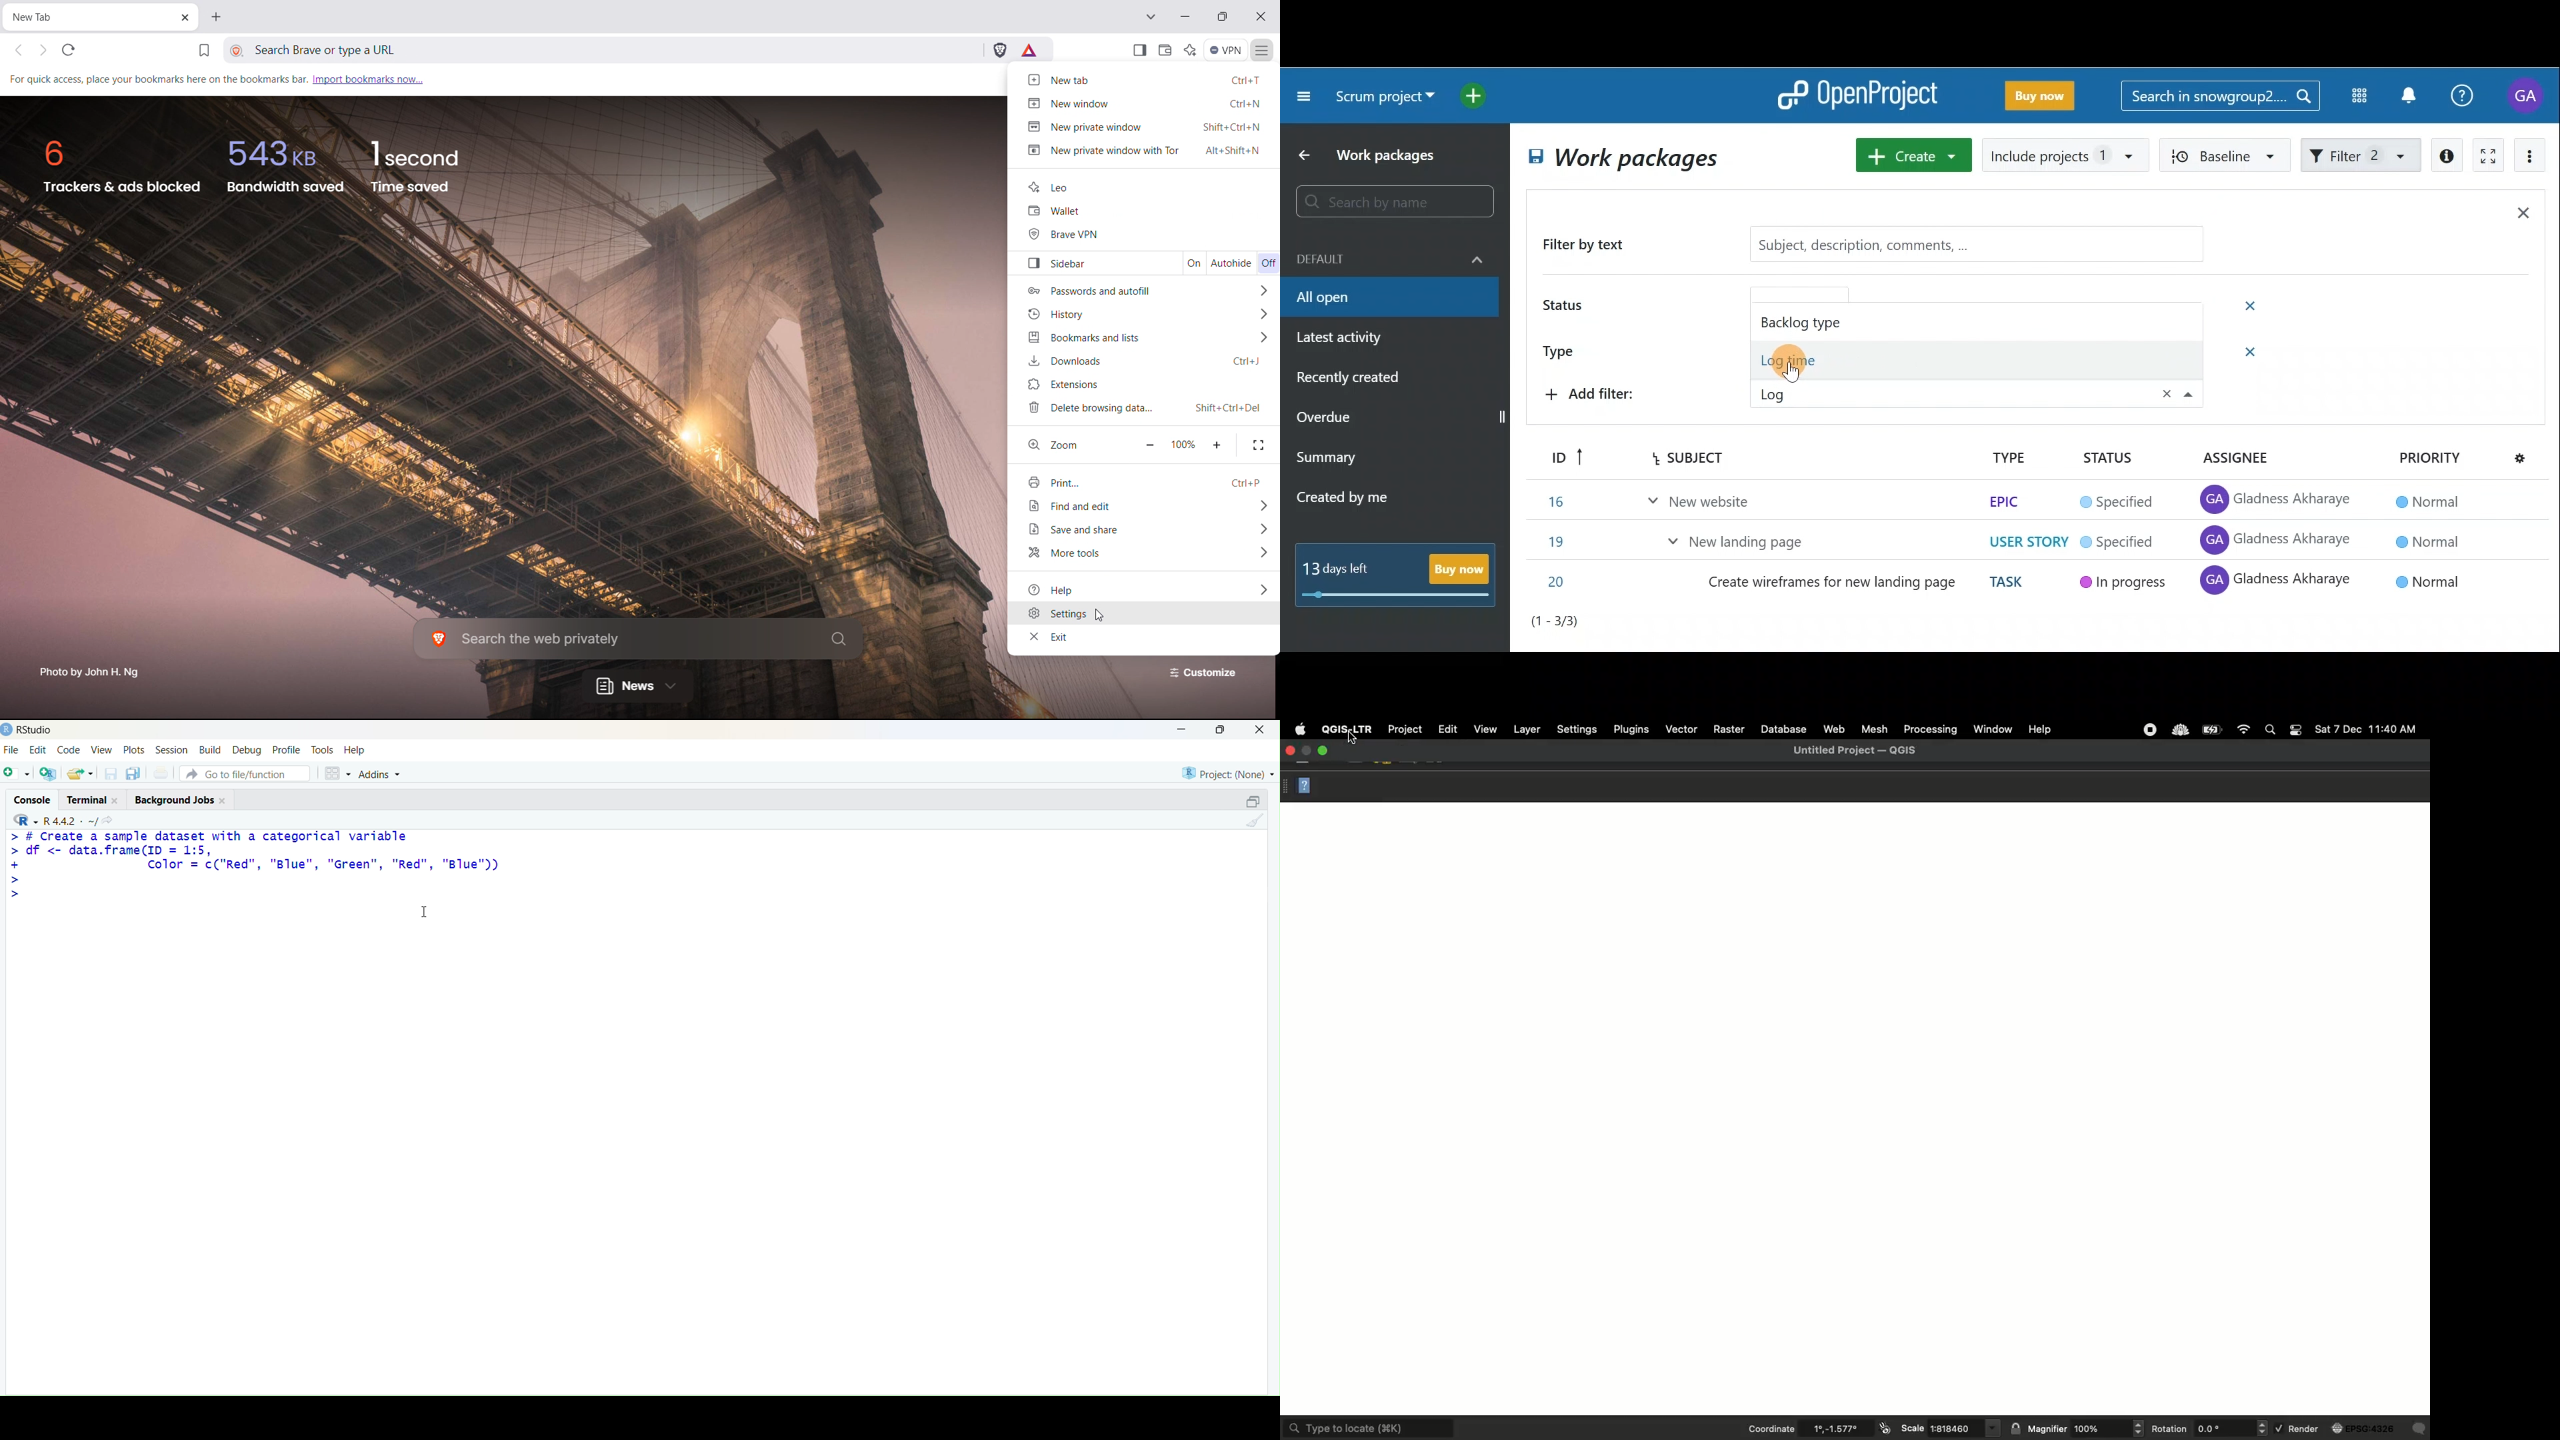 Image resolution: width=2576 pixels, height=1456 pixels. Describe the element at coordinates (48, 773) in the screenshot. I see `add R file` at that location.